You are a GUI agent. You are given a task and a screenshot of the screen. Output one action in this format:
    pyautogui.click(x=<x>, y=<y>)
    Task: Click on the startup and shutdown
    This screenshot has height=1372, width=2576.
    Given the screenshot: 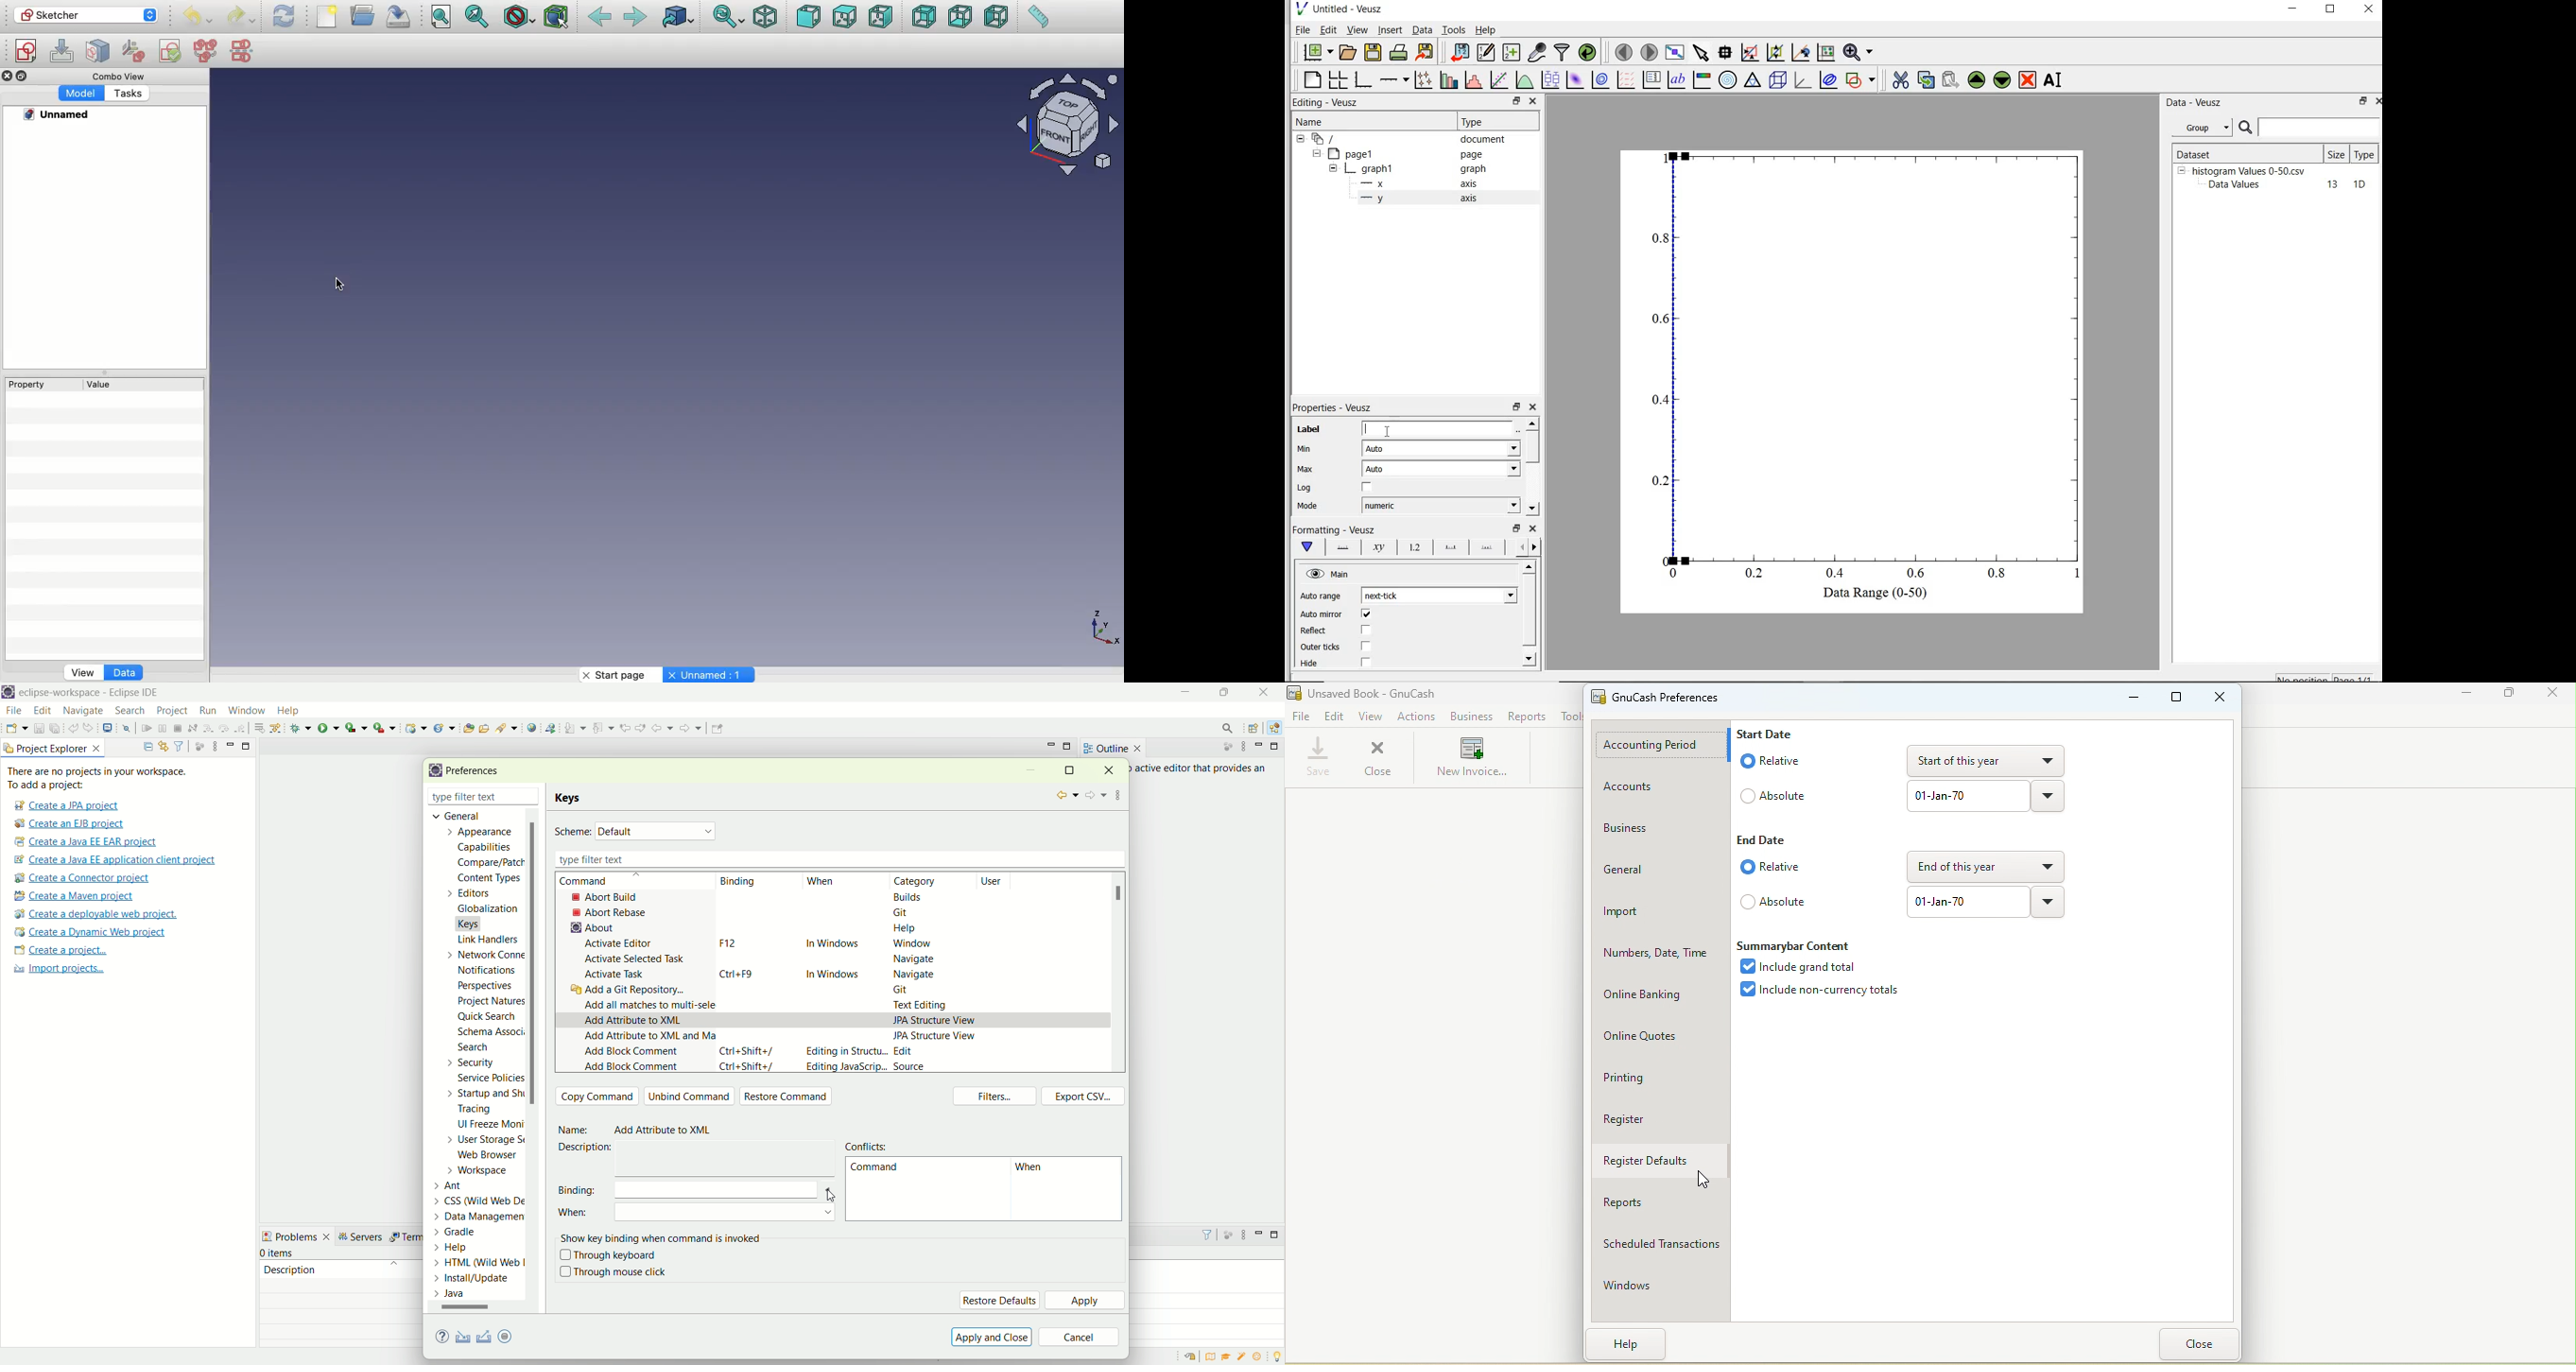 What is the action you would take?
    pyautogui.click(x=488, y=1093)
    